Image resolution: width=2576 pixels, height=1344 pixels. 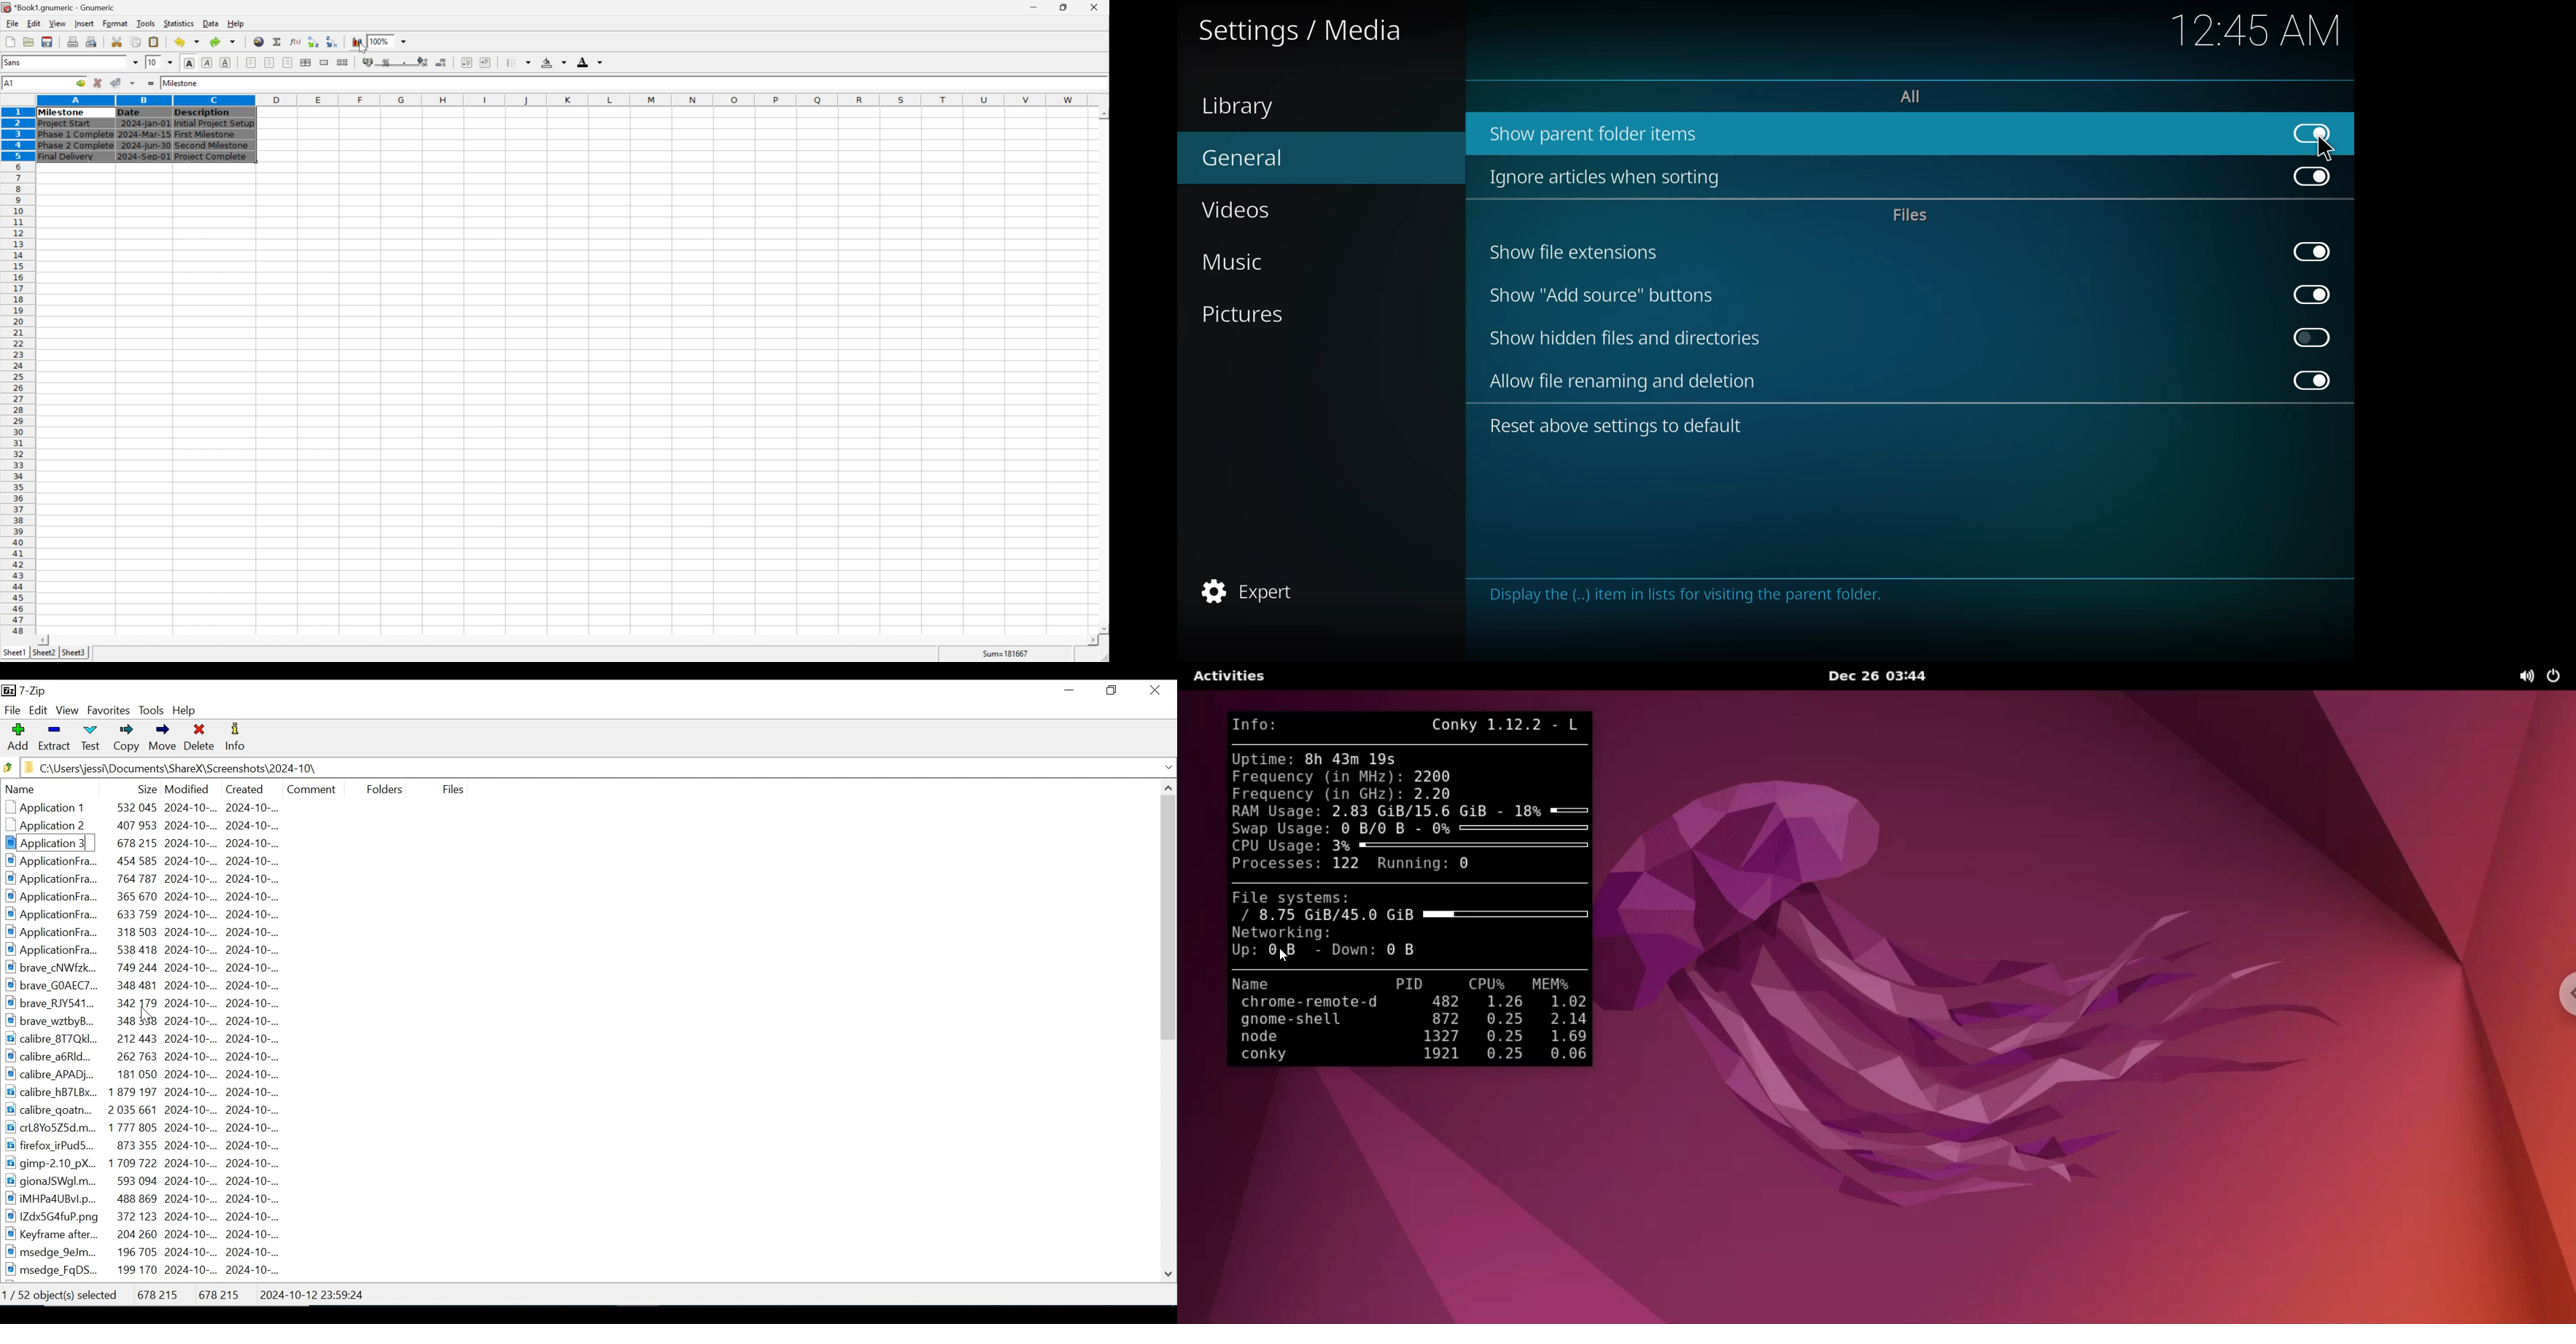 What do you see at coordinates (404, 41) in the screenshot?
I see `drop down` at bounding box center [404, 41].